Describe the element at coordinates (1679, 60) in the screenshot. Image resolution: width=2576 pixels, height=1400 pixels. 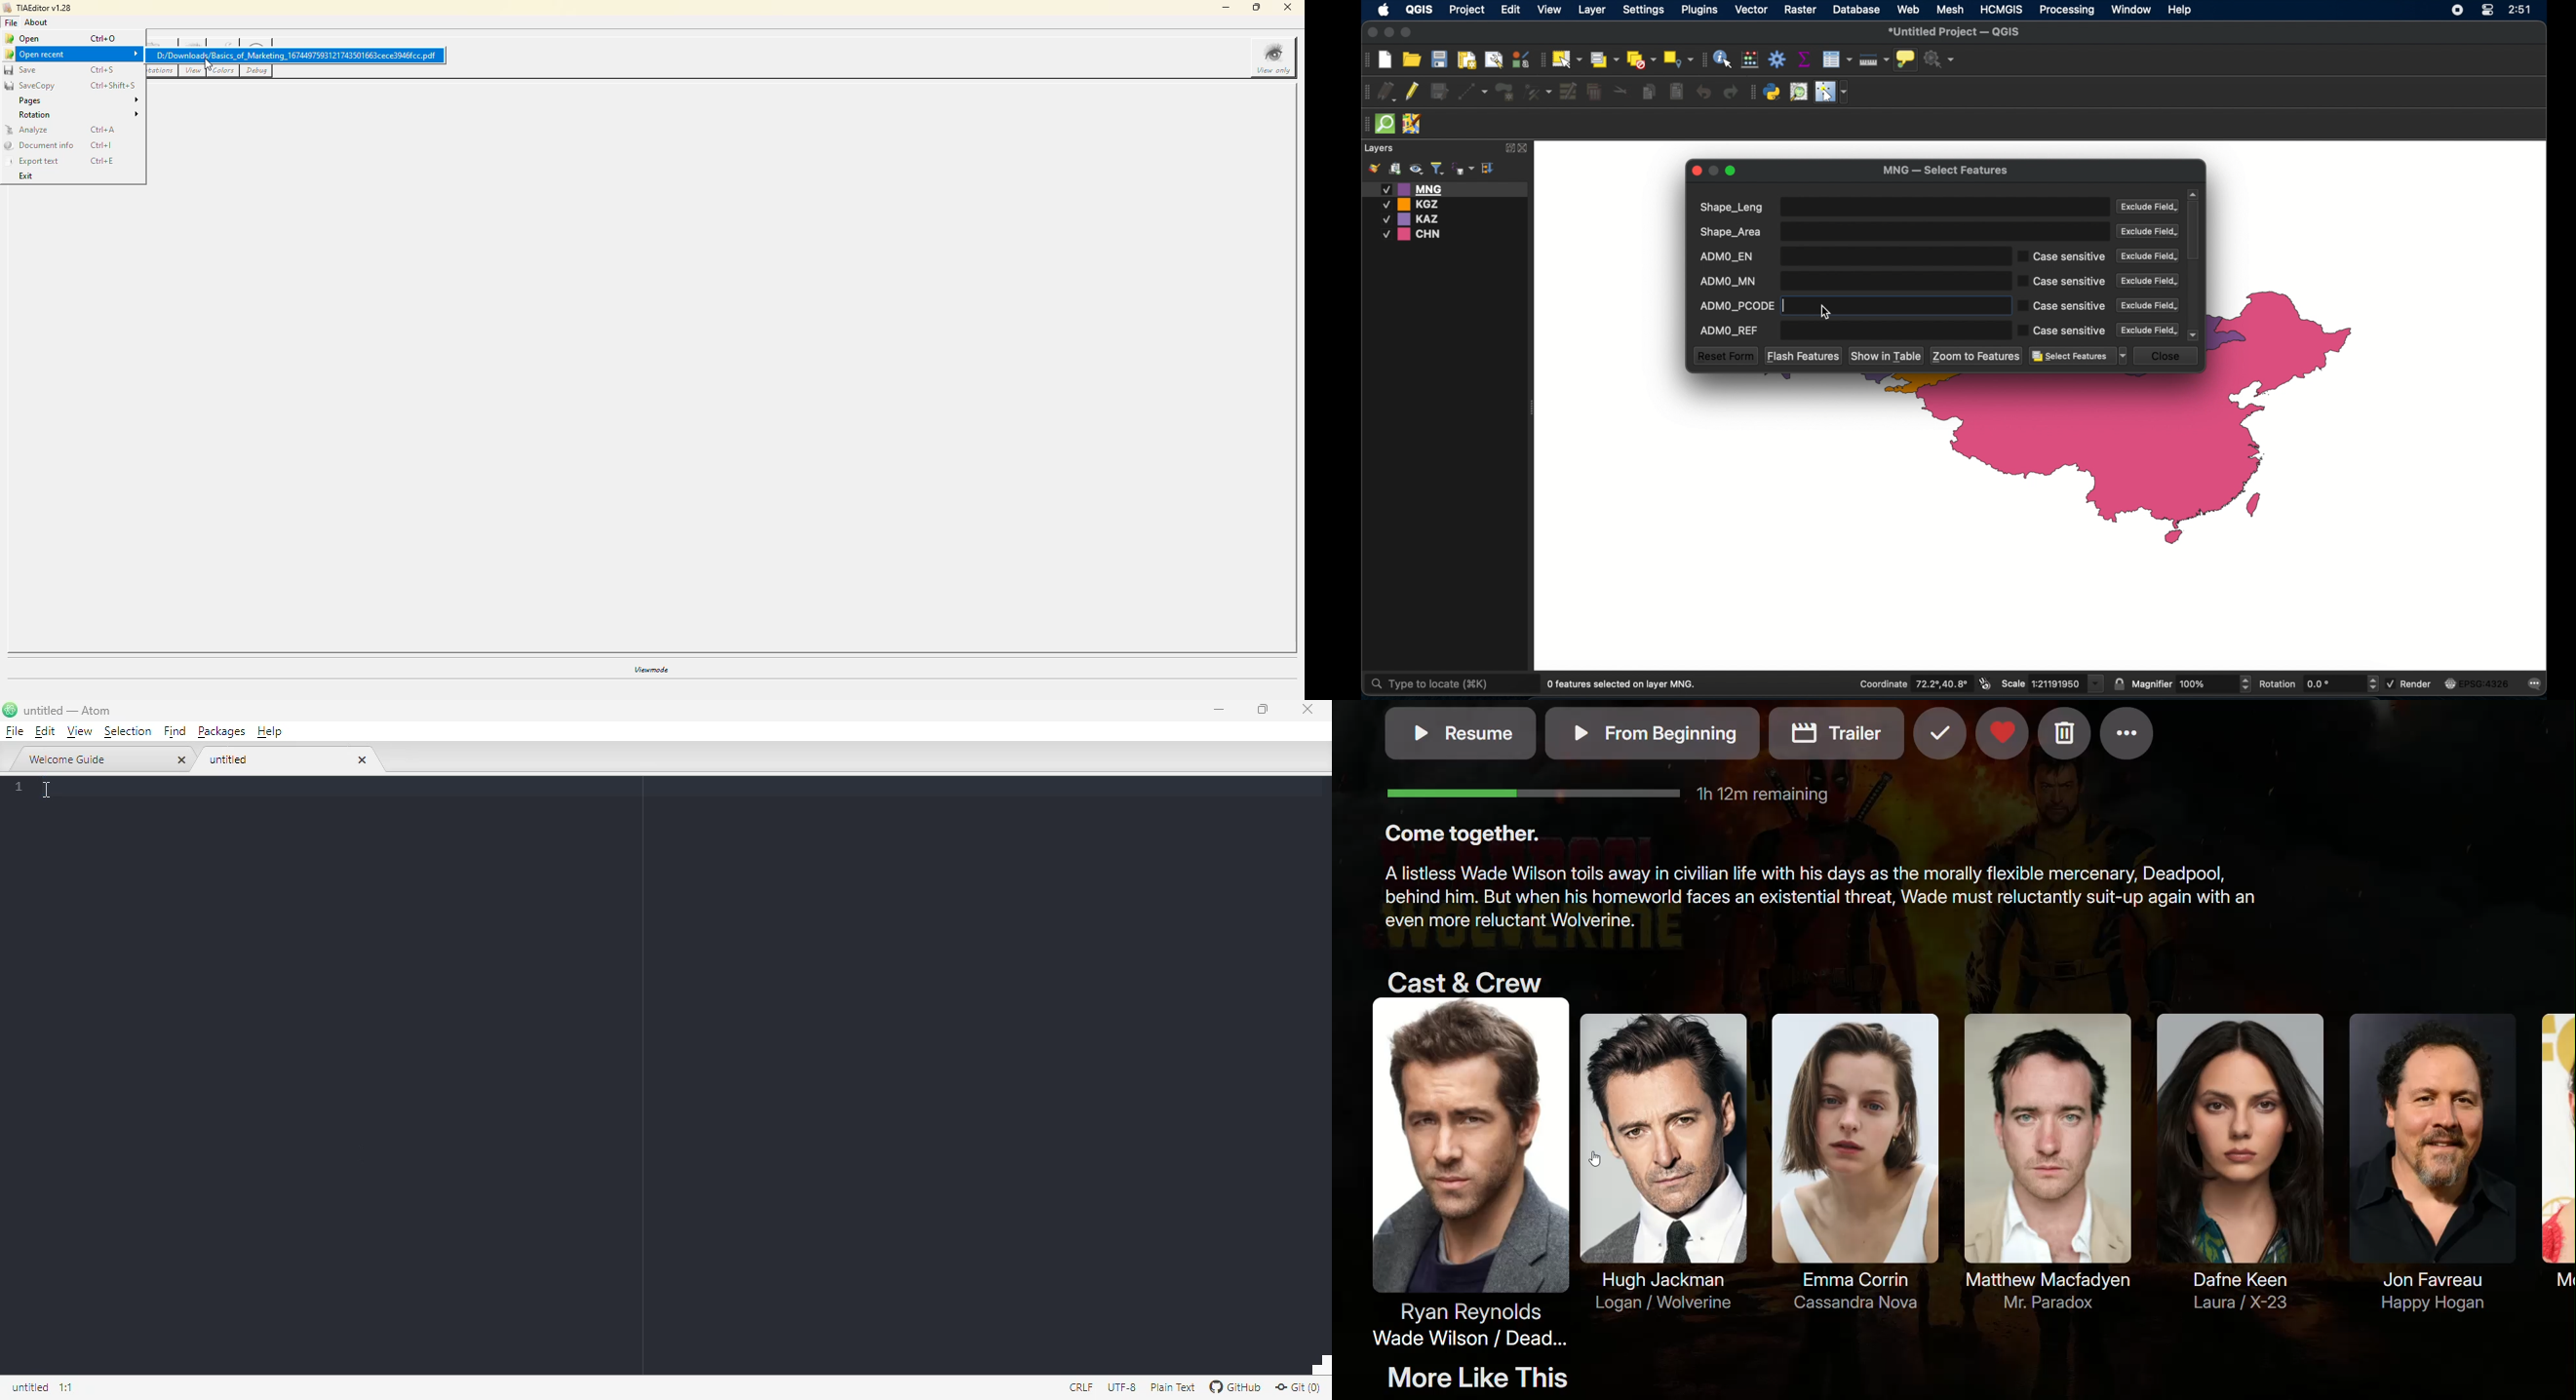
I see `select by location` at that location.